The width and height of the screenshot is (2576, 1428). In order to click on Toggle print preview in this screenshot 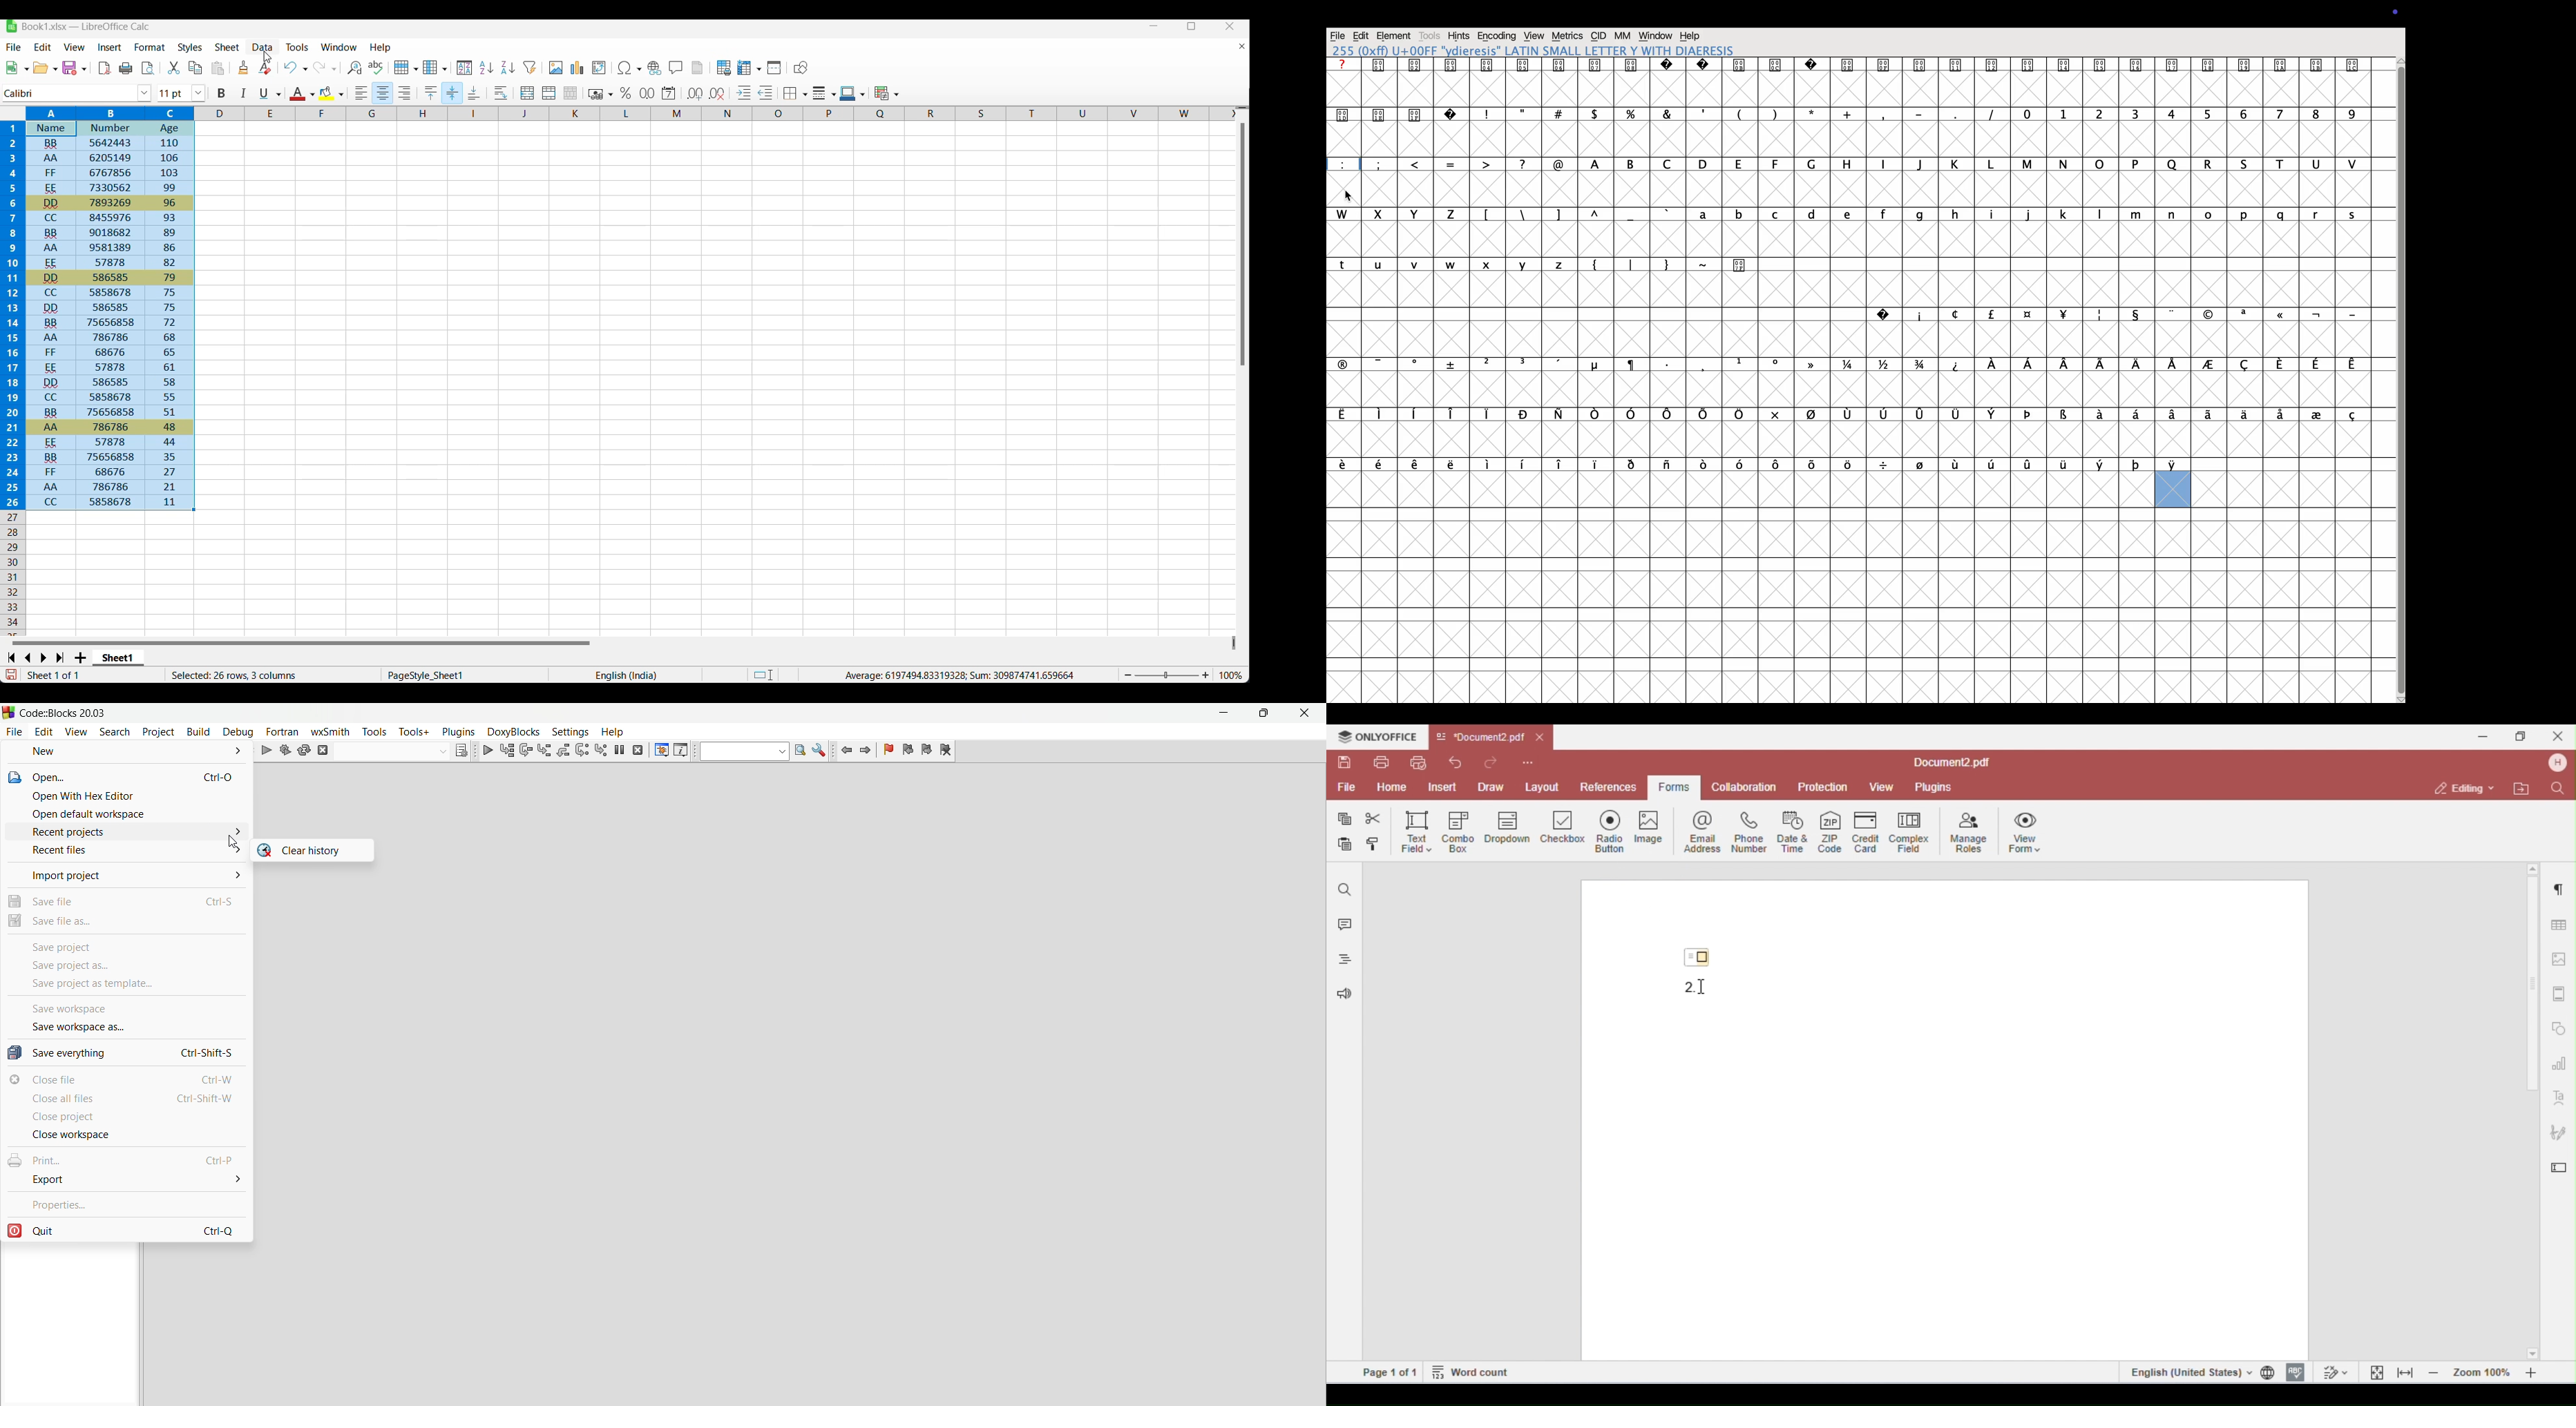, I will do `click(149, 68)`.